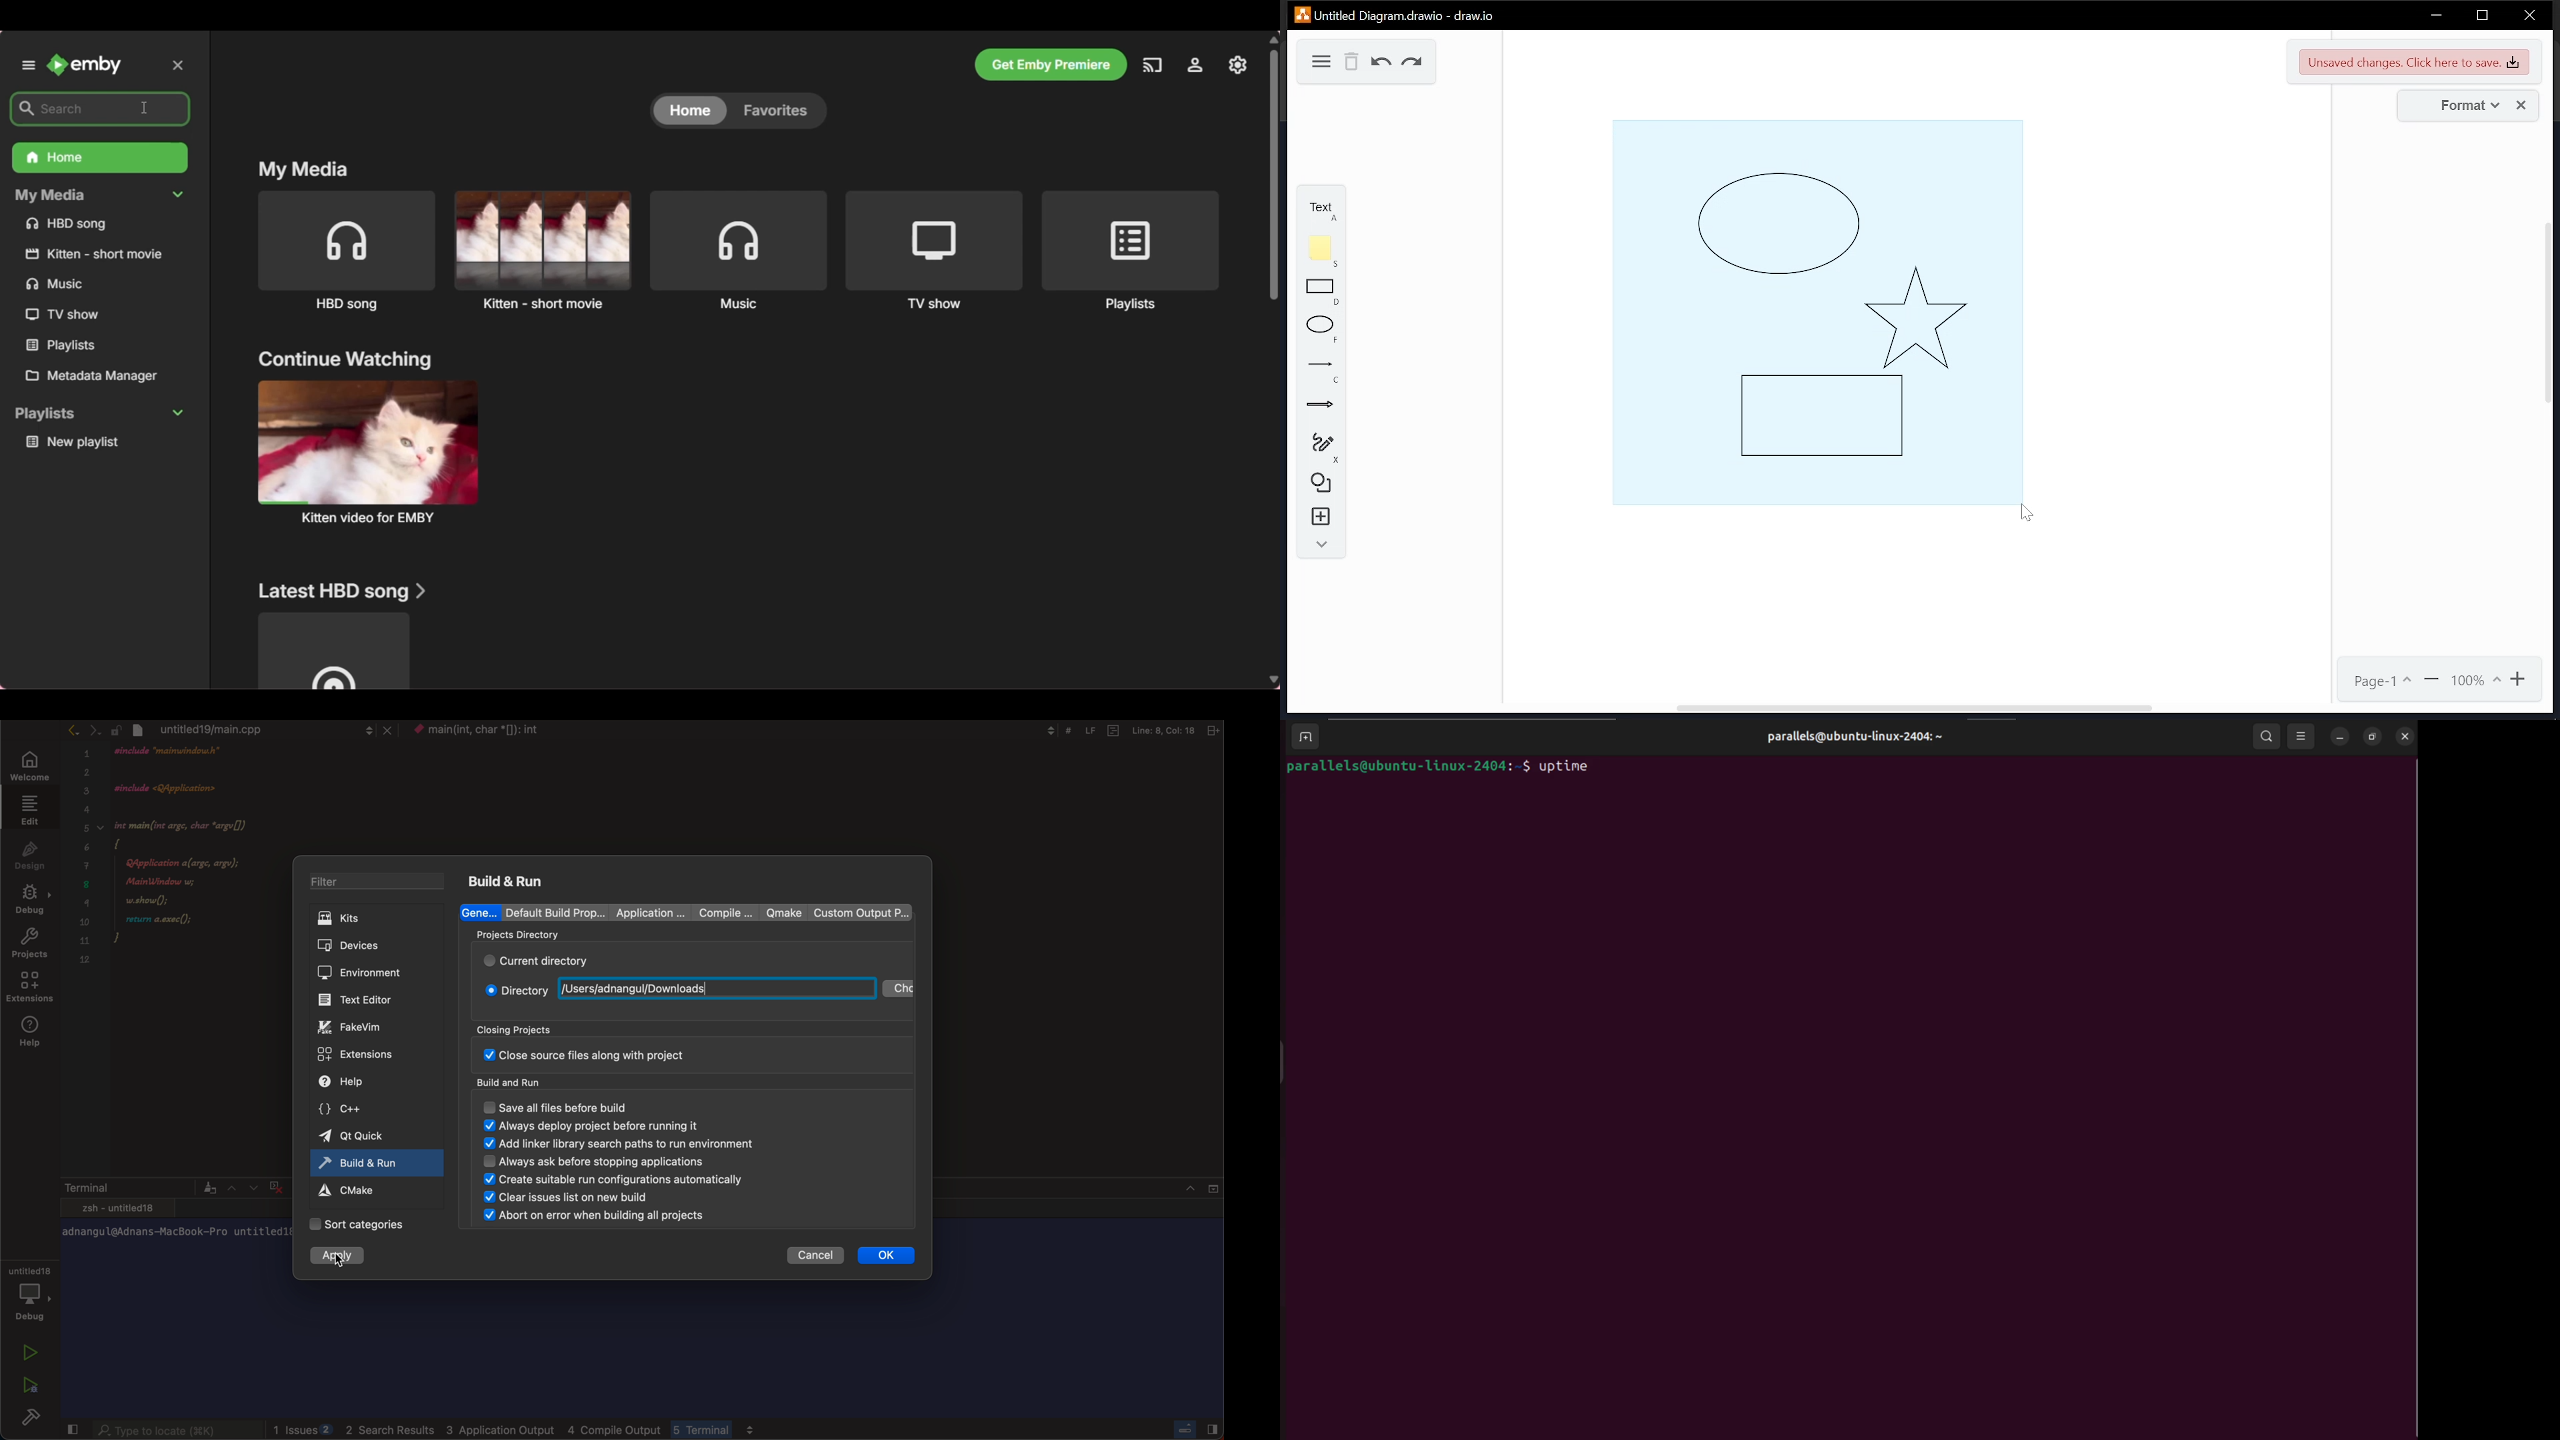 This screenshot has width=2576, height=1456. What do you see at coordinates (71, 109) in the screenshot?
I see `search` at bounding box center [71, 109].